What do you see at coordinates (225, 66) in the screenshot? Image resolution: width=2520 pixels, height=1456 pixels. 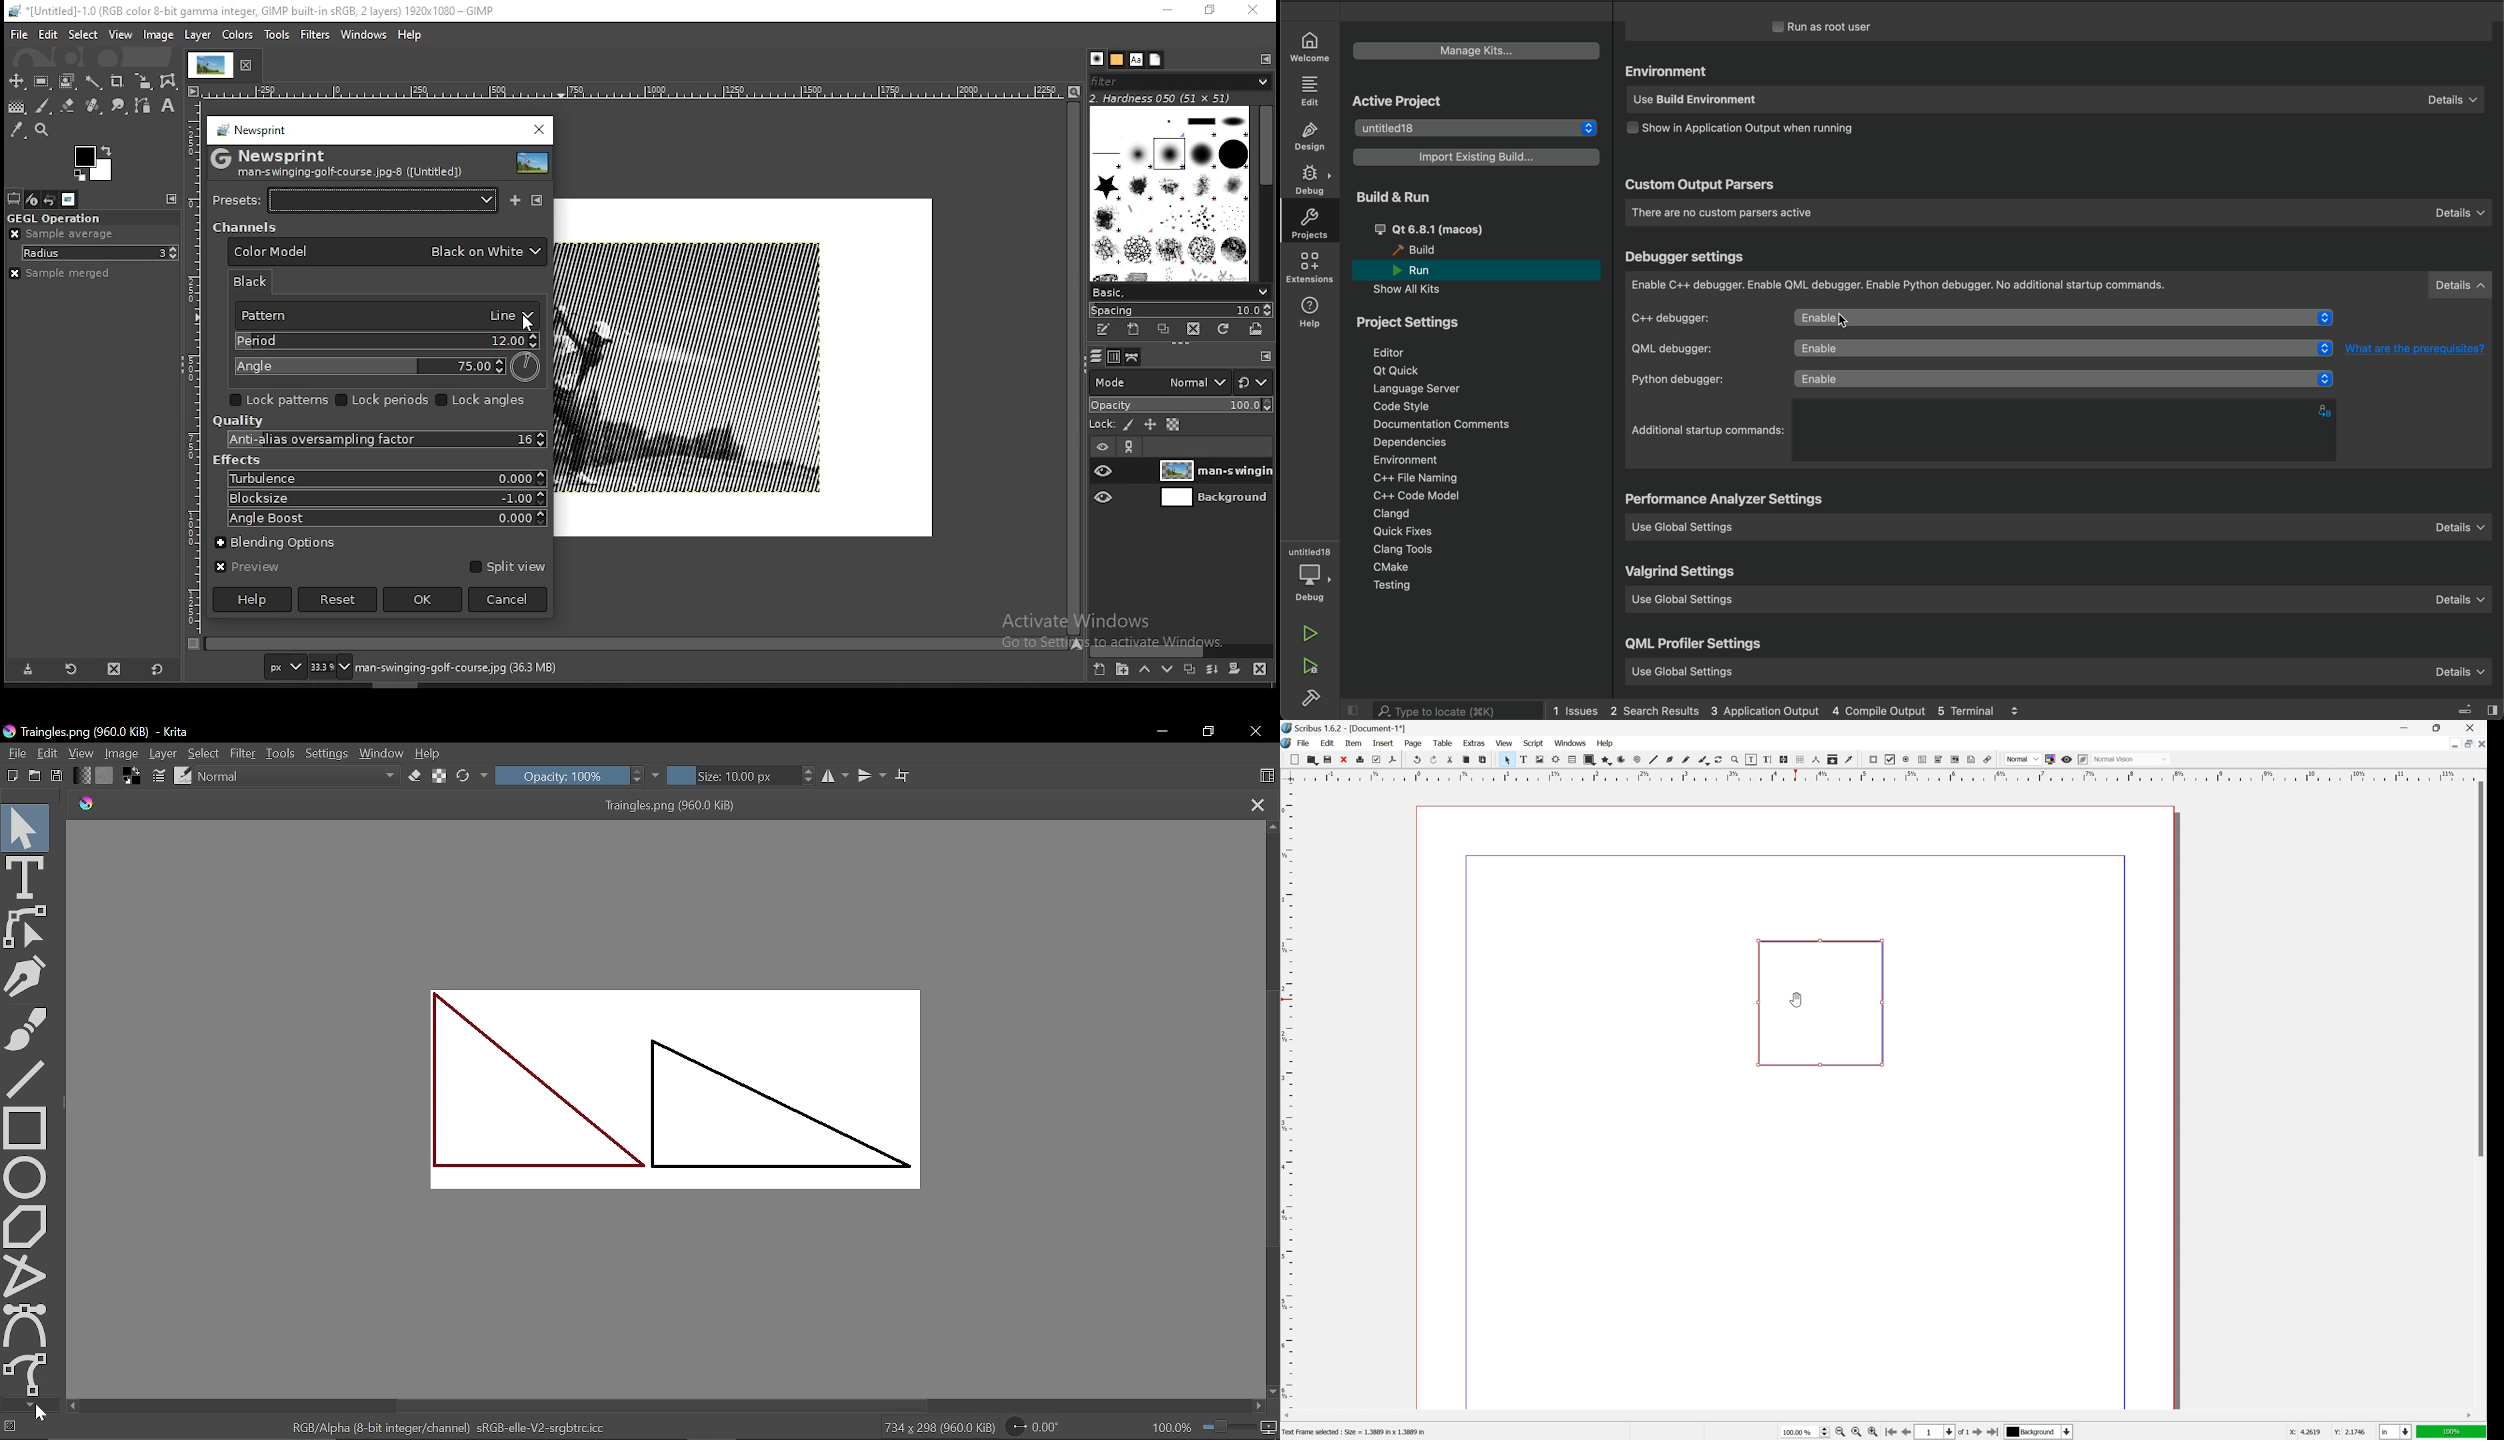 I see `tab` at bounding box center [225, 66].